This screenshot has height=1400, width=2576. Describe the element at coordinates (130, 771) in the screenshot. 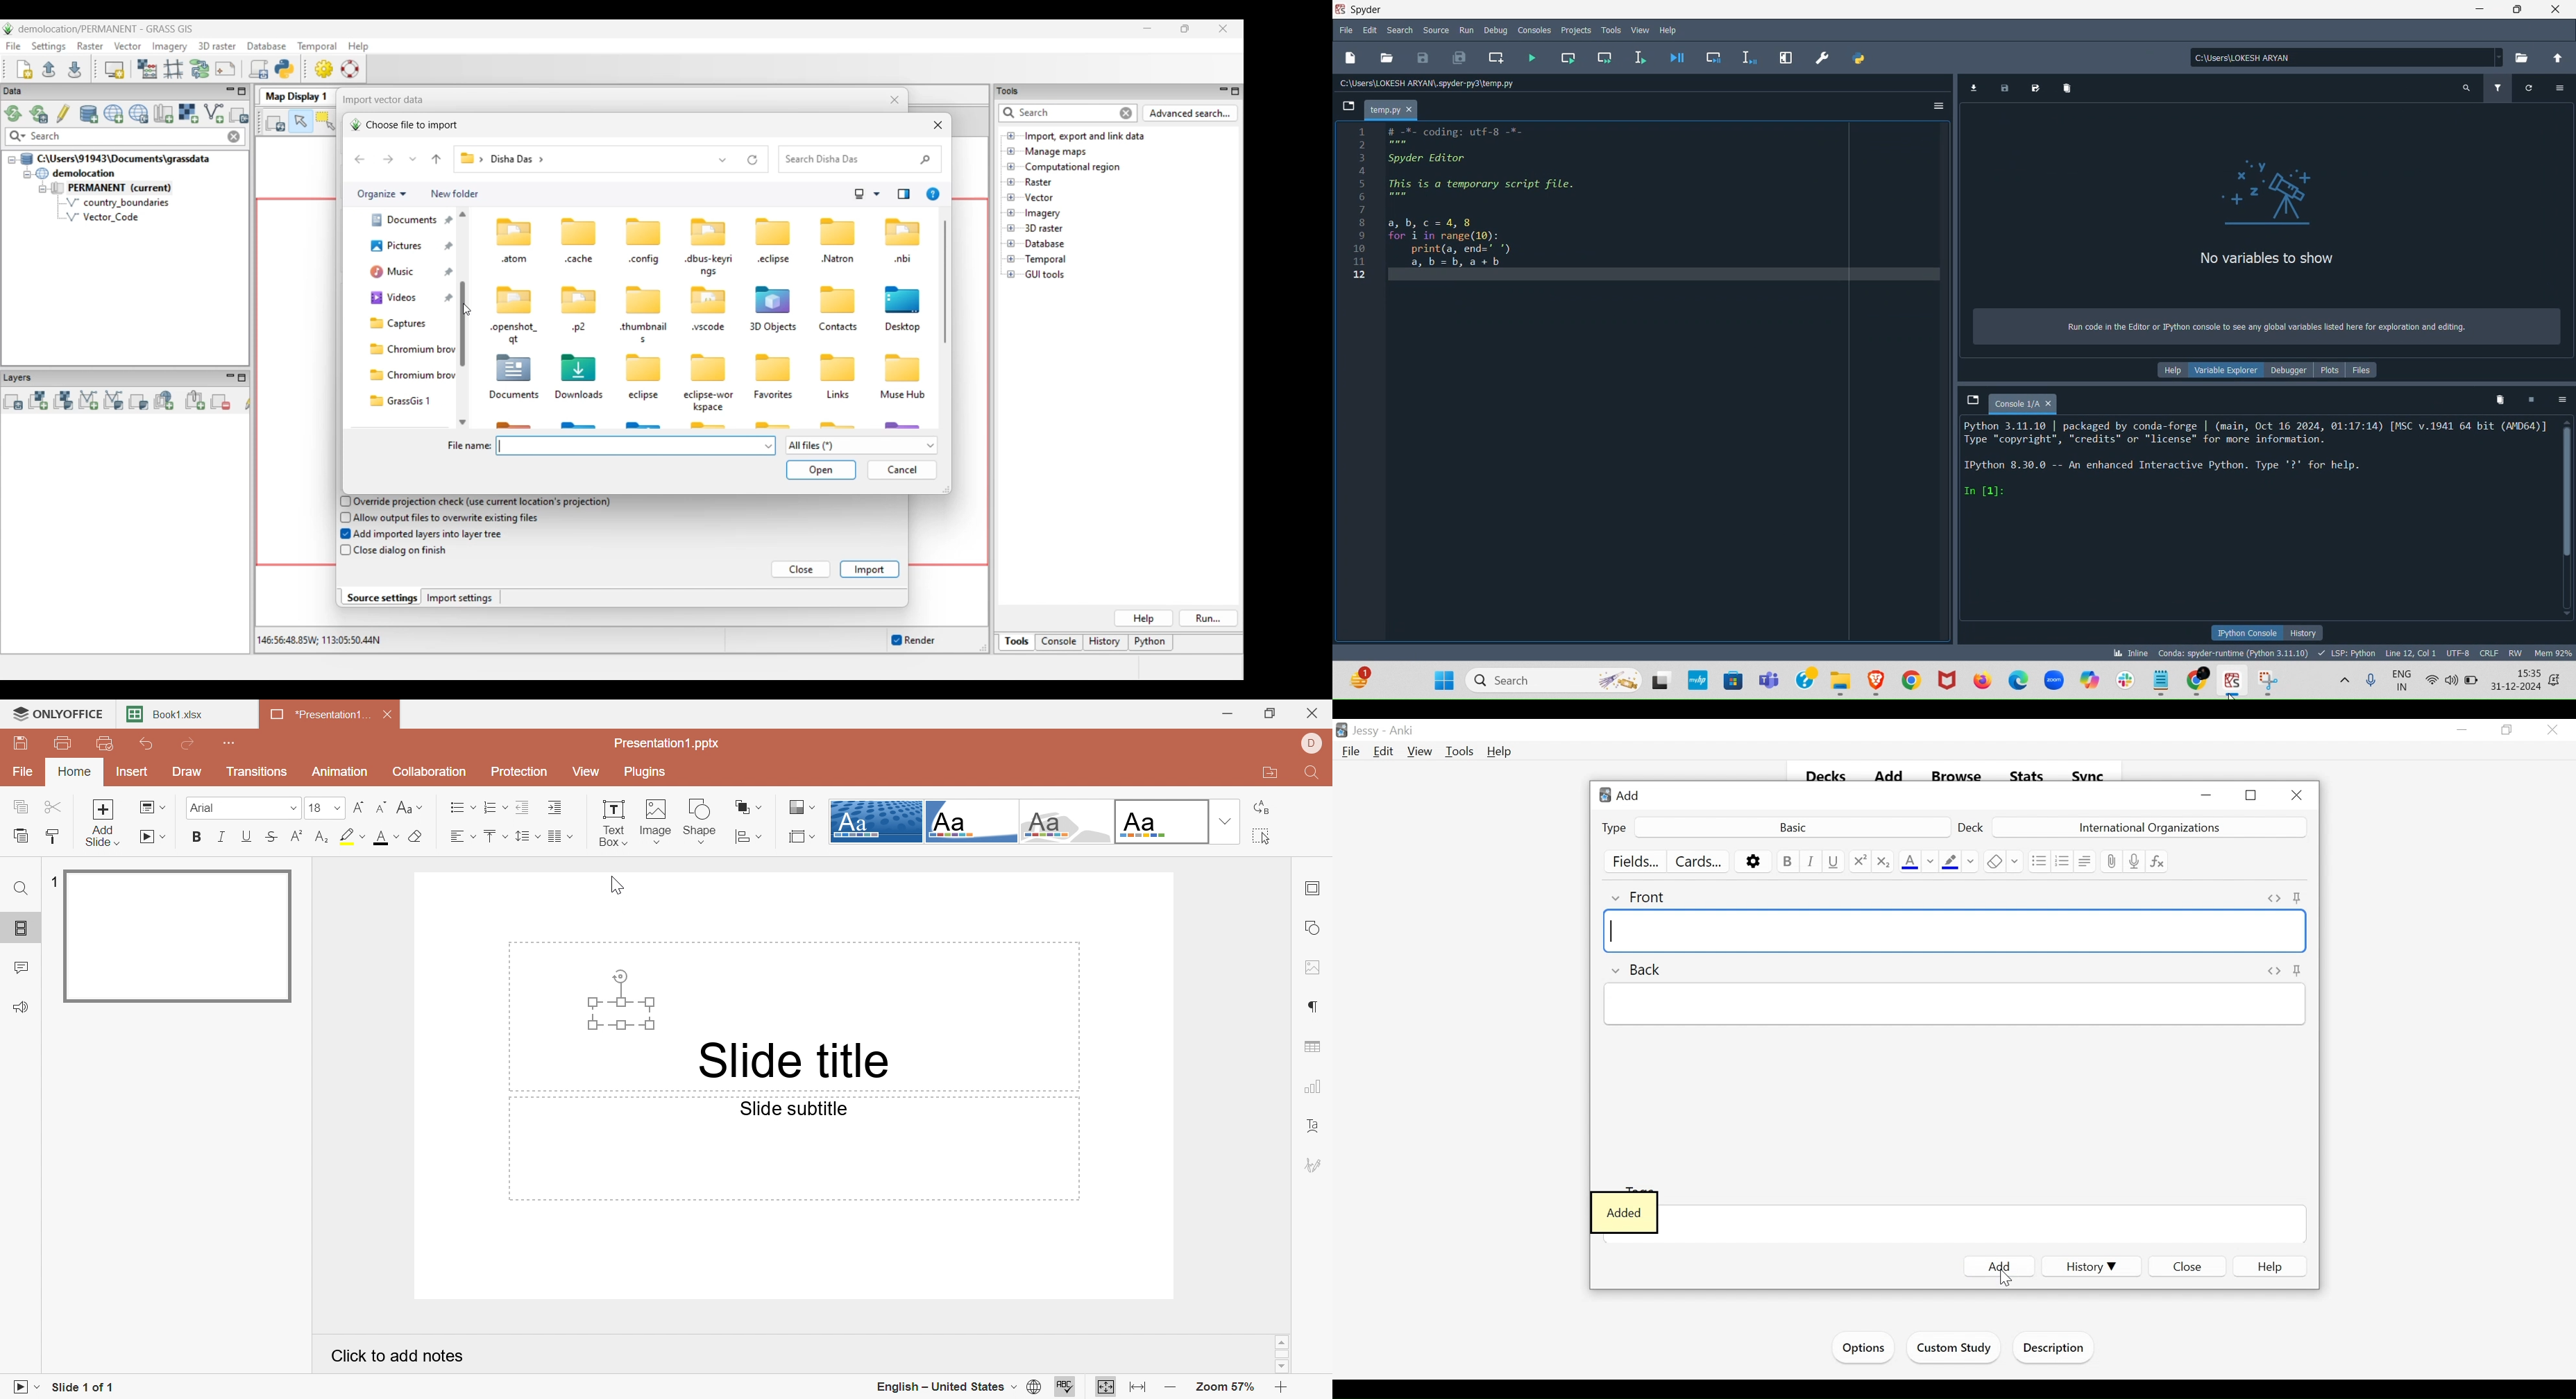

I see `Insert` at that location.